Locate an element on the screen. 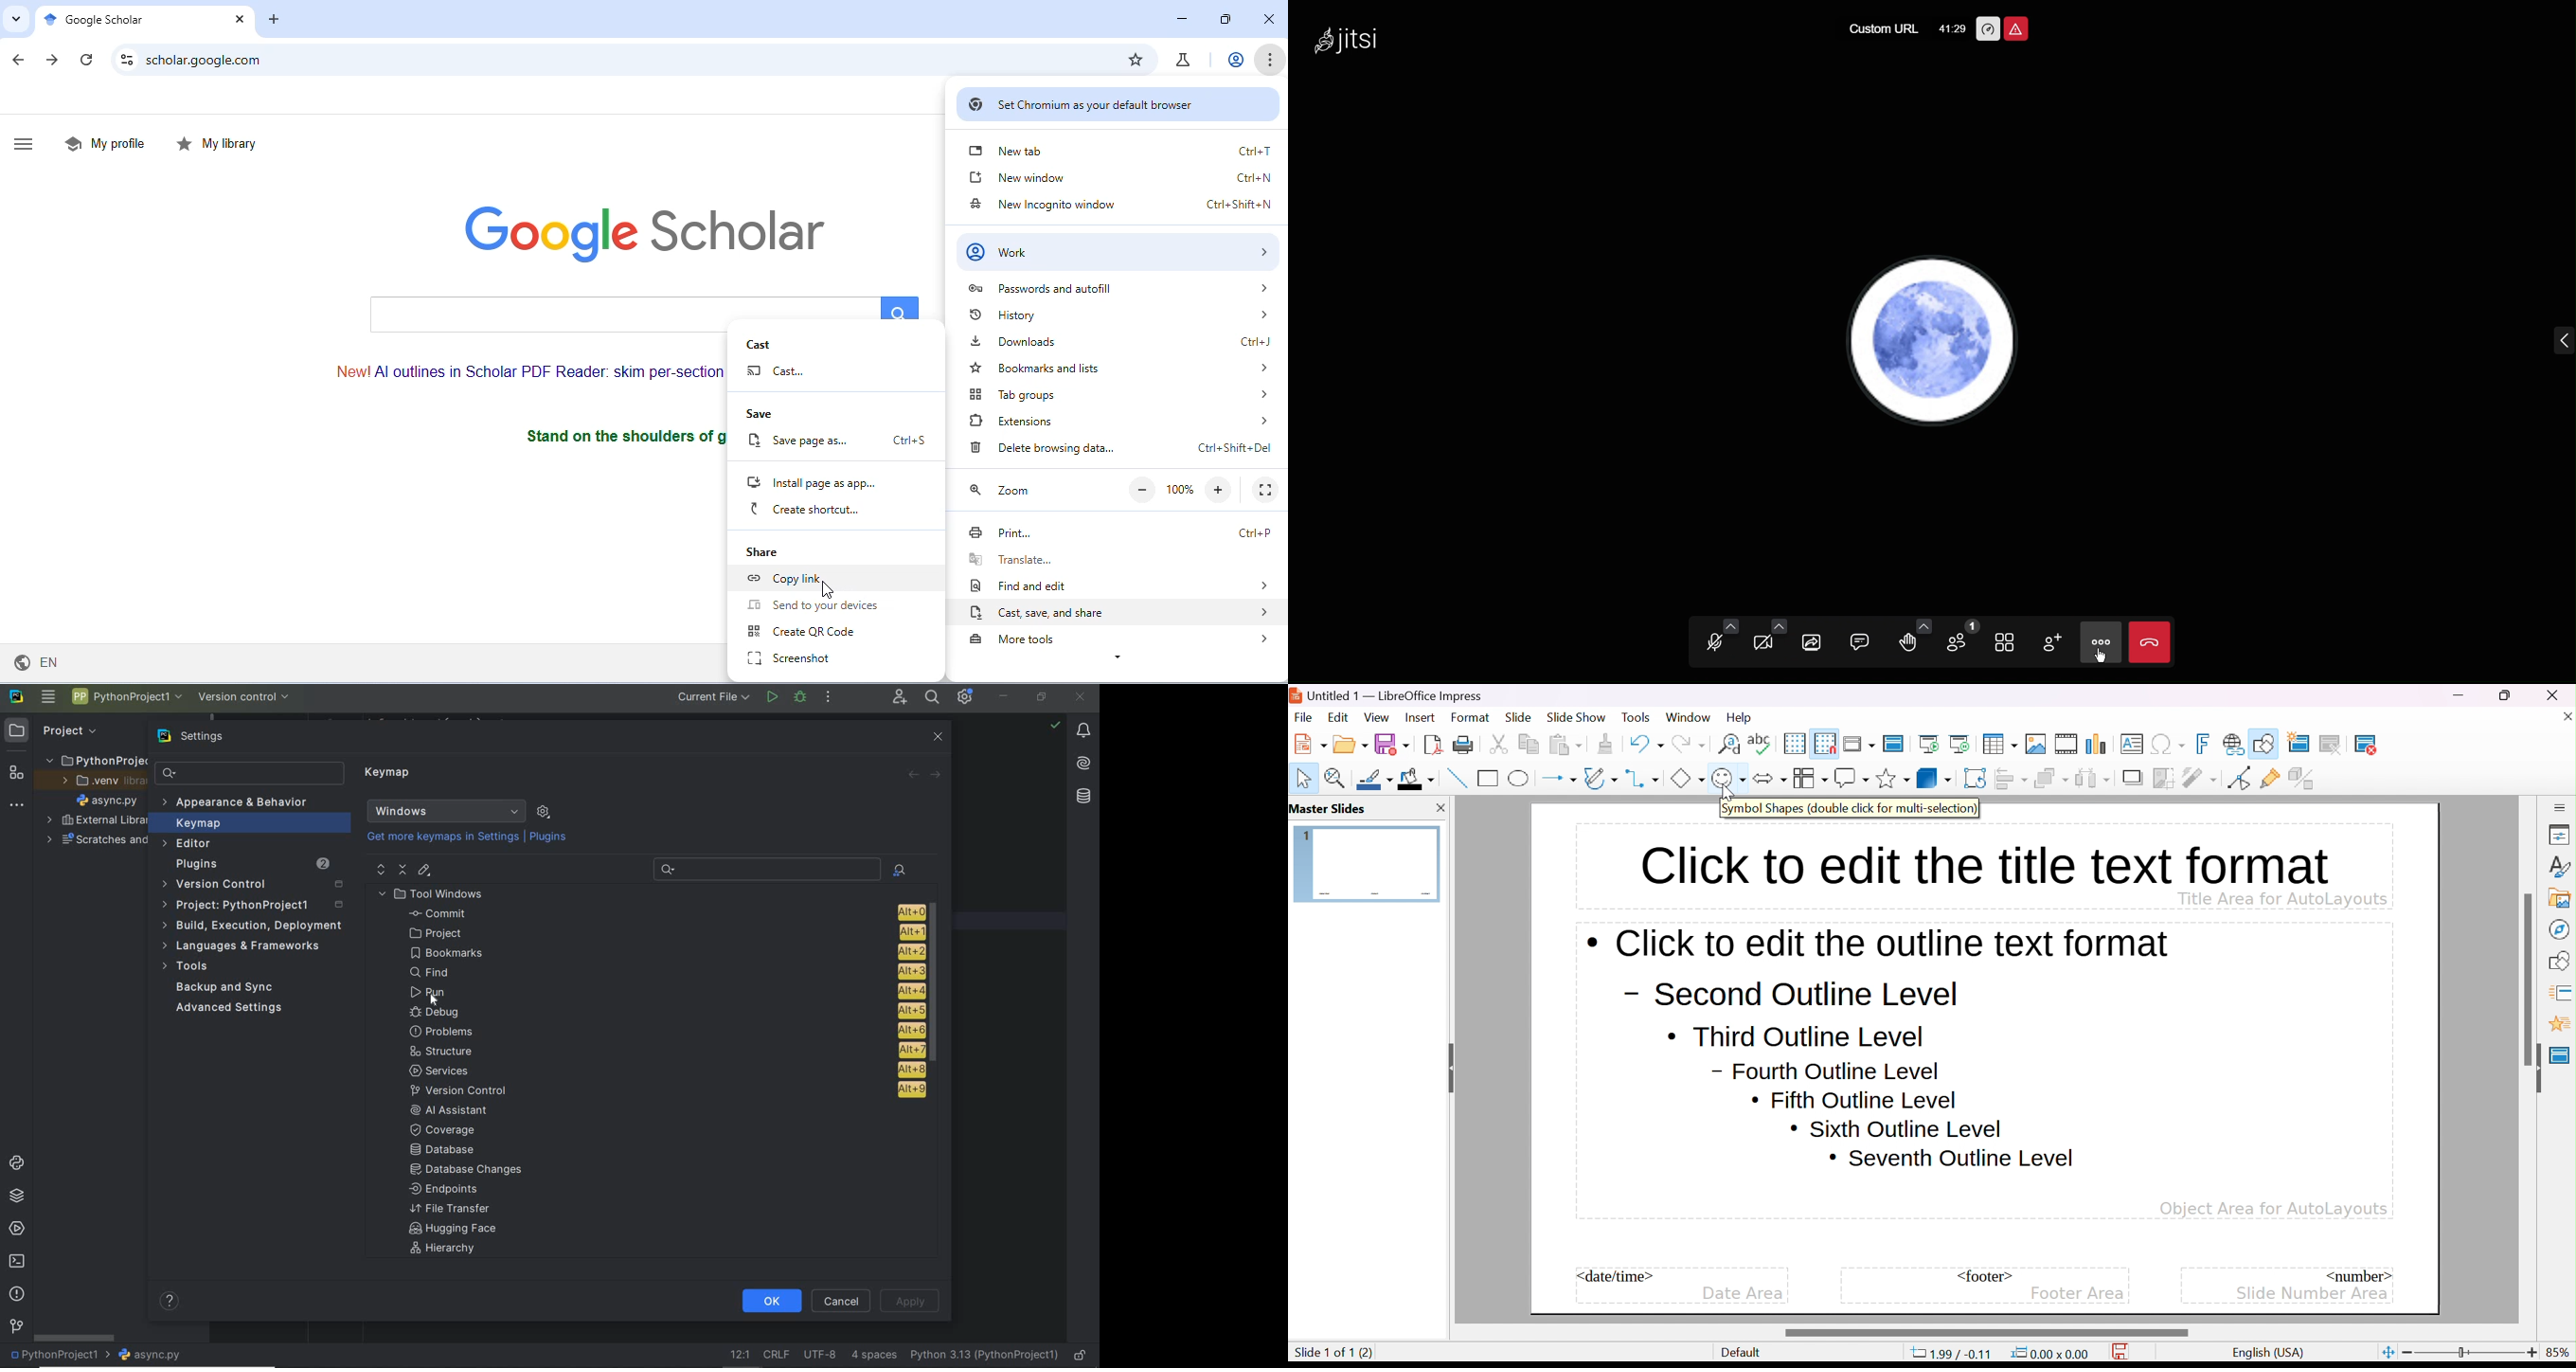  close is located at coordinates (1265, 19).